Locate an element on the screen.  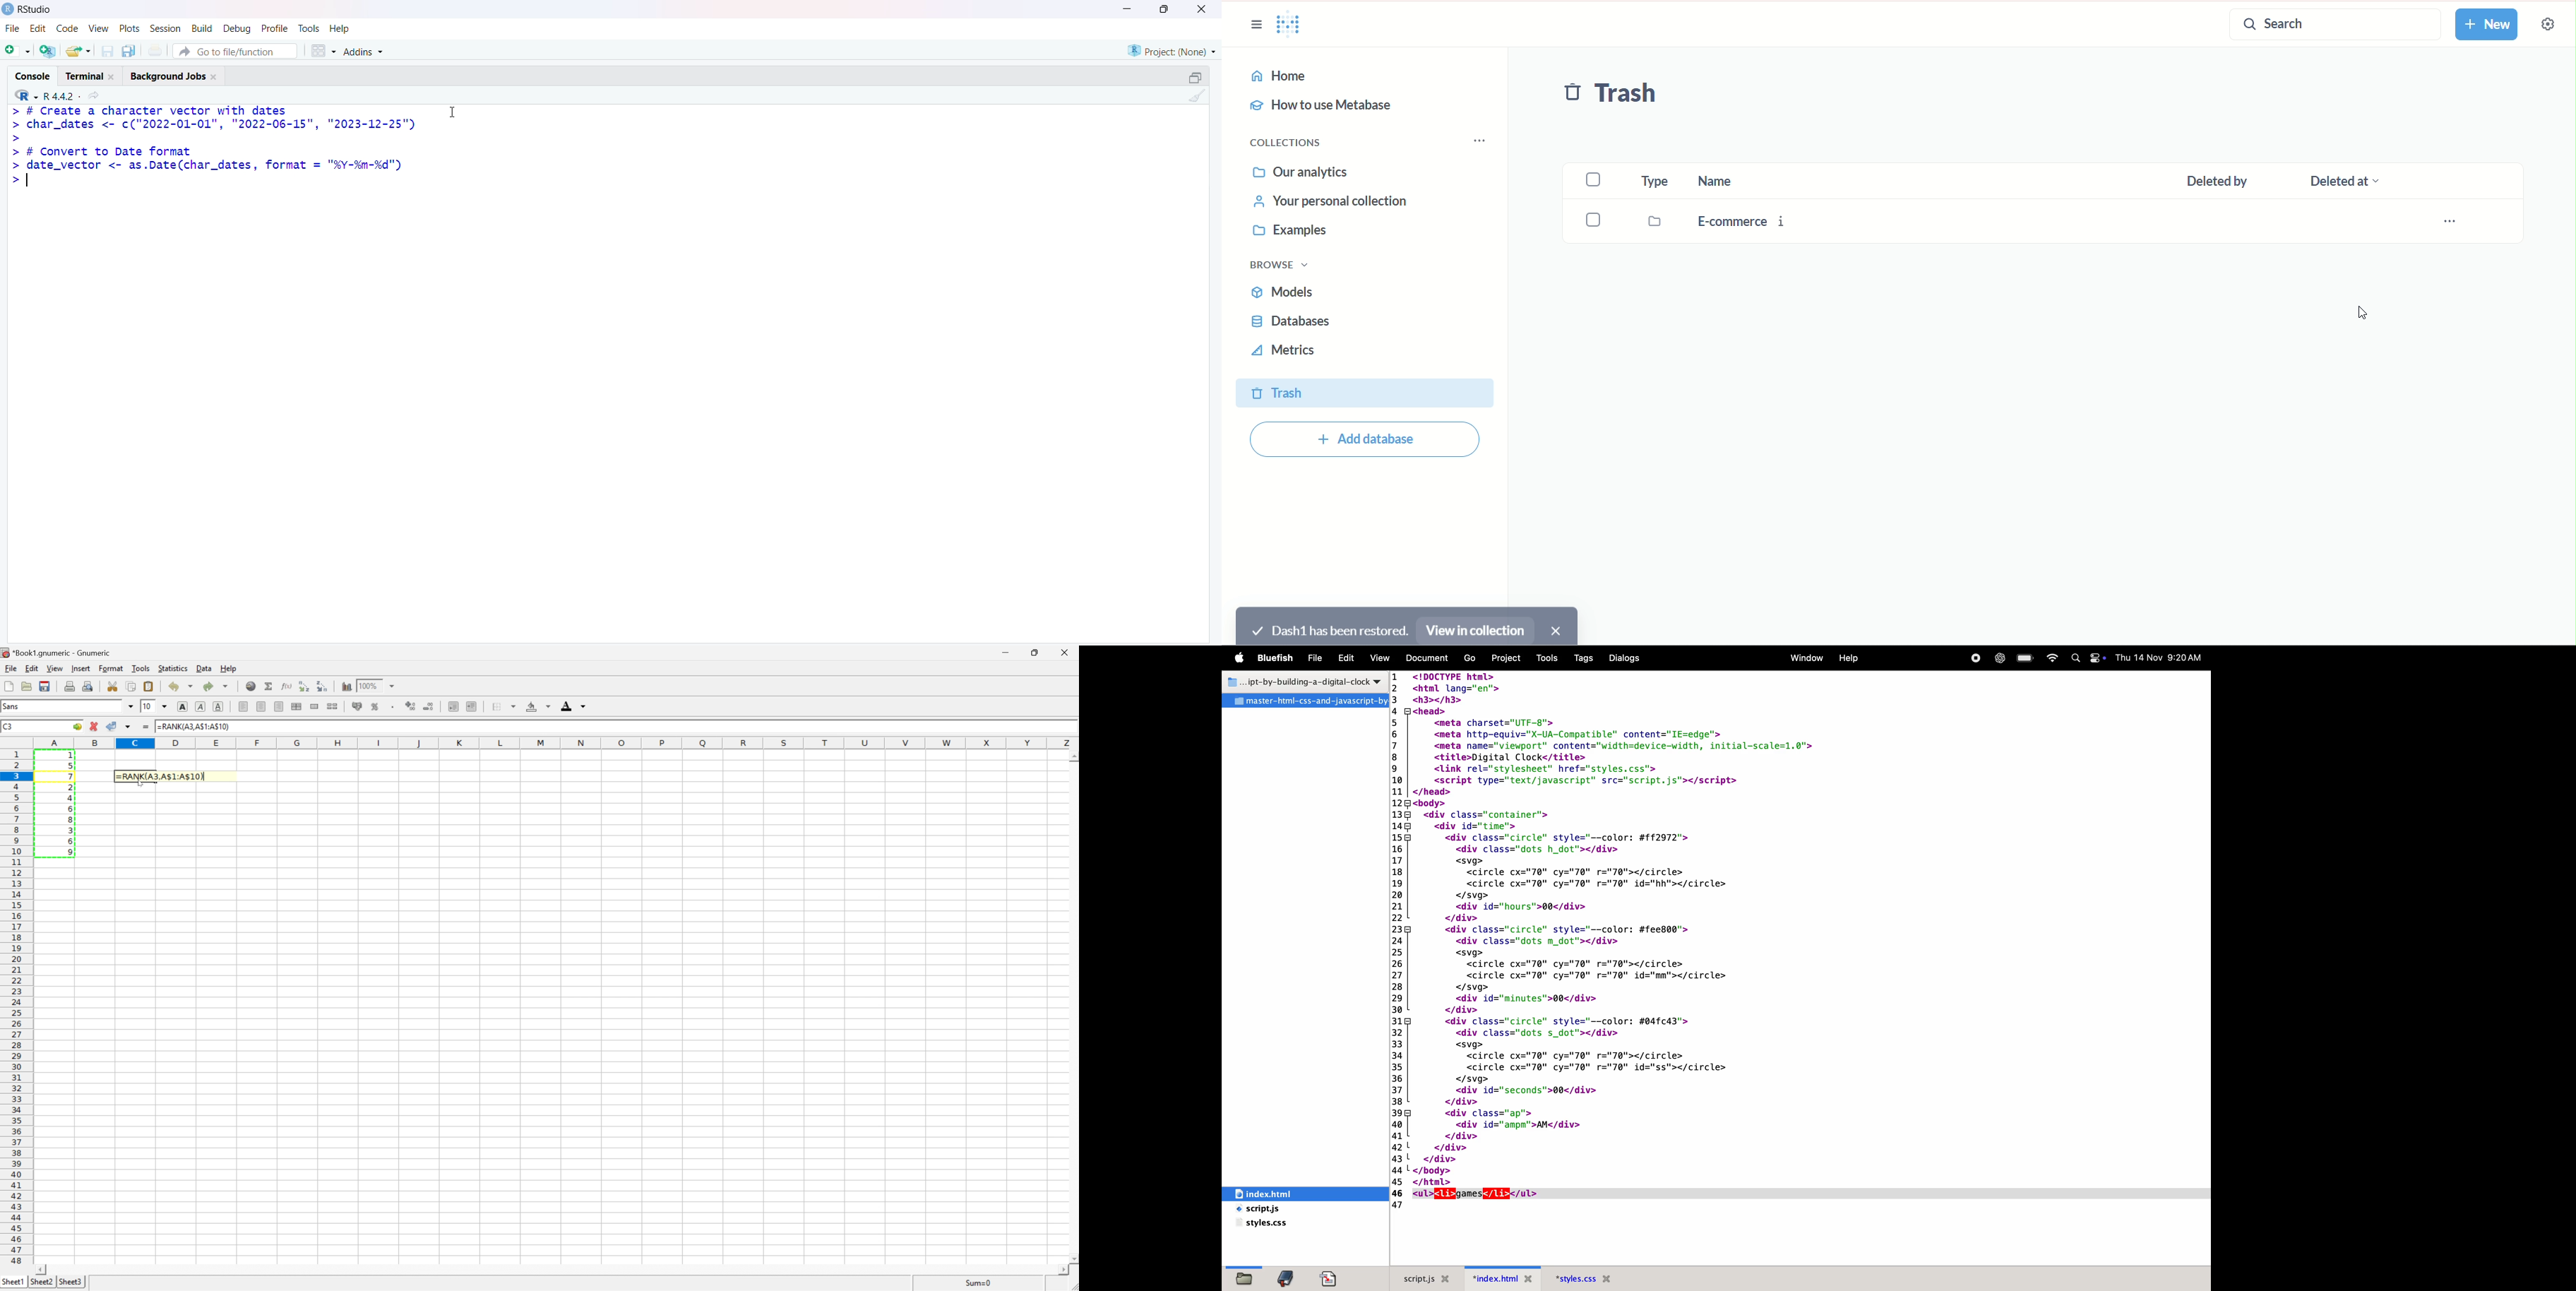
Terminal is located at coordinates (91, 74).